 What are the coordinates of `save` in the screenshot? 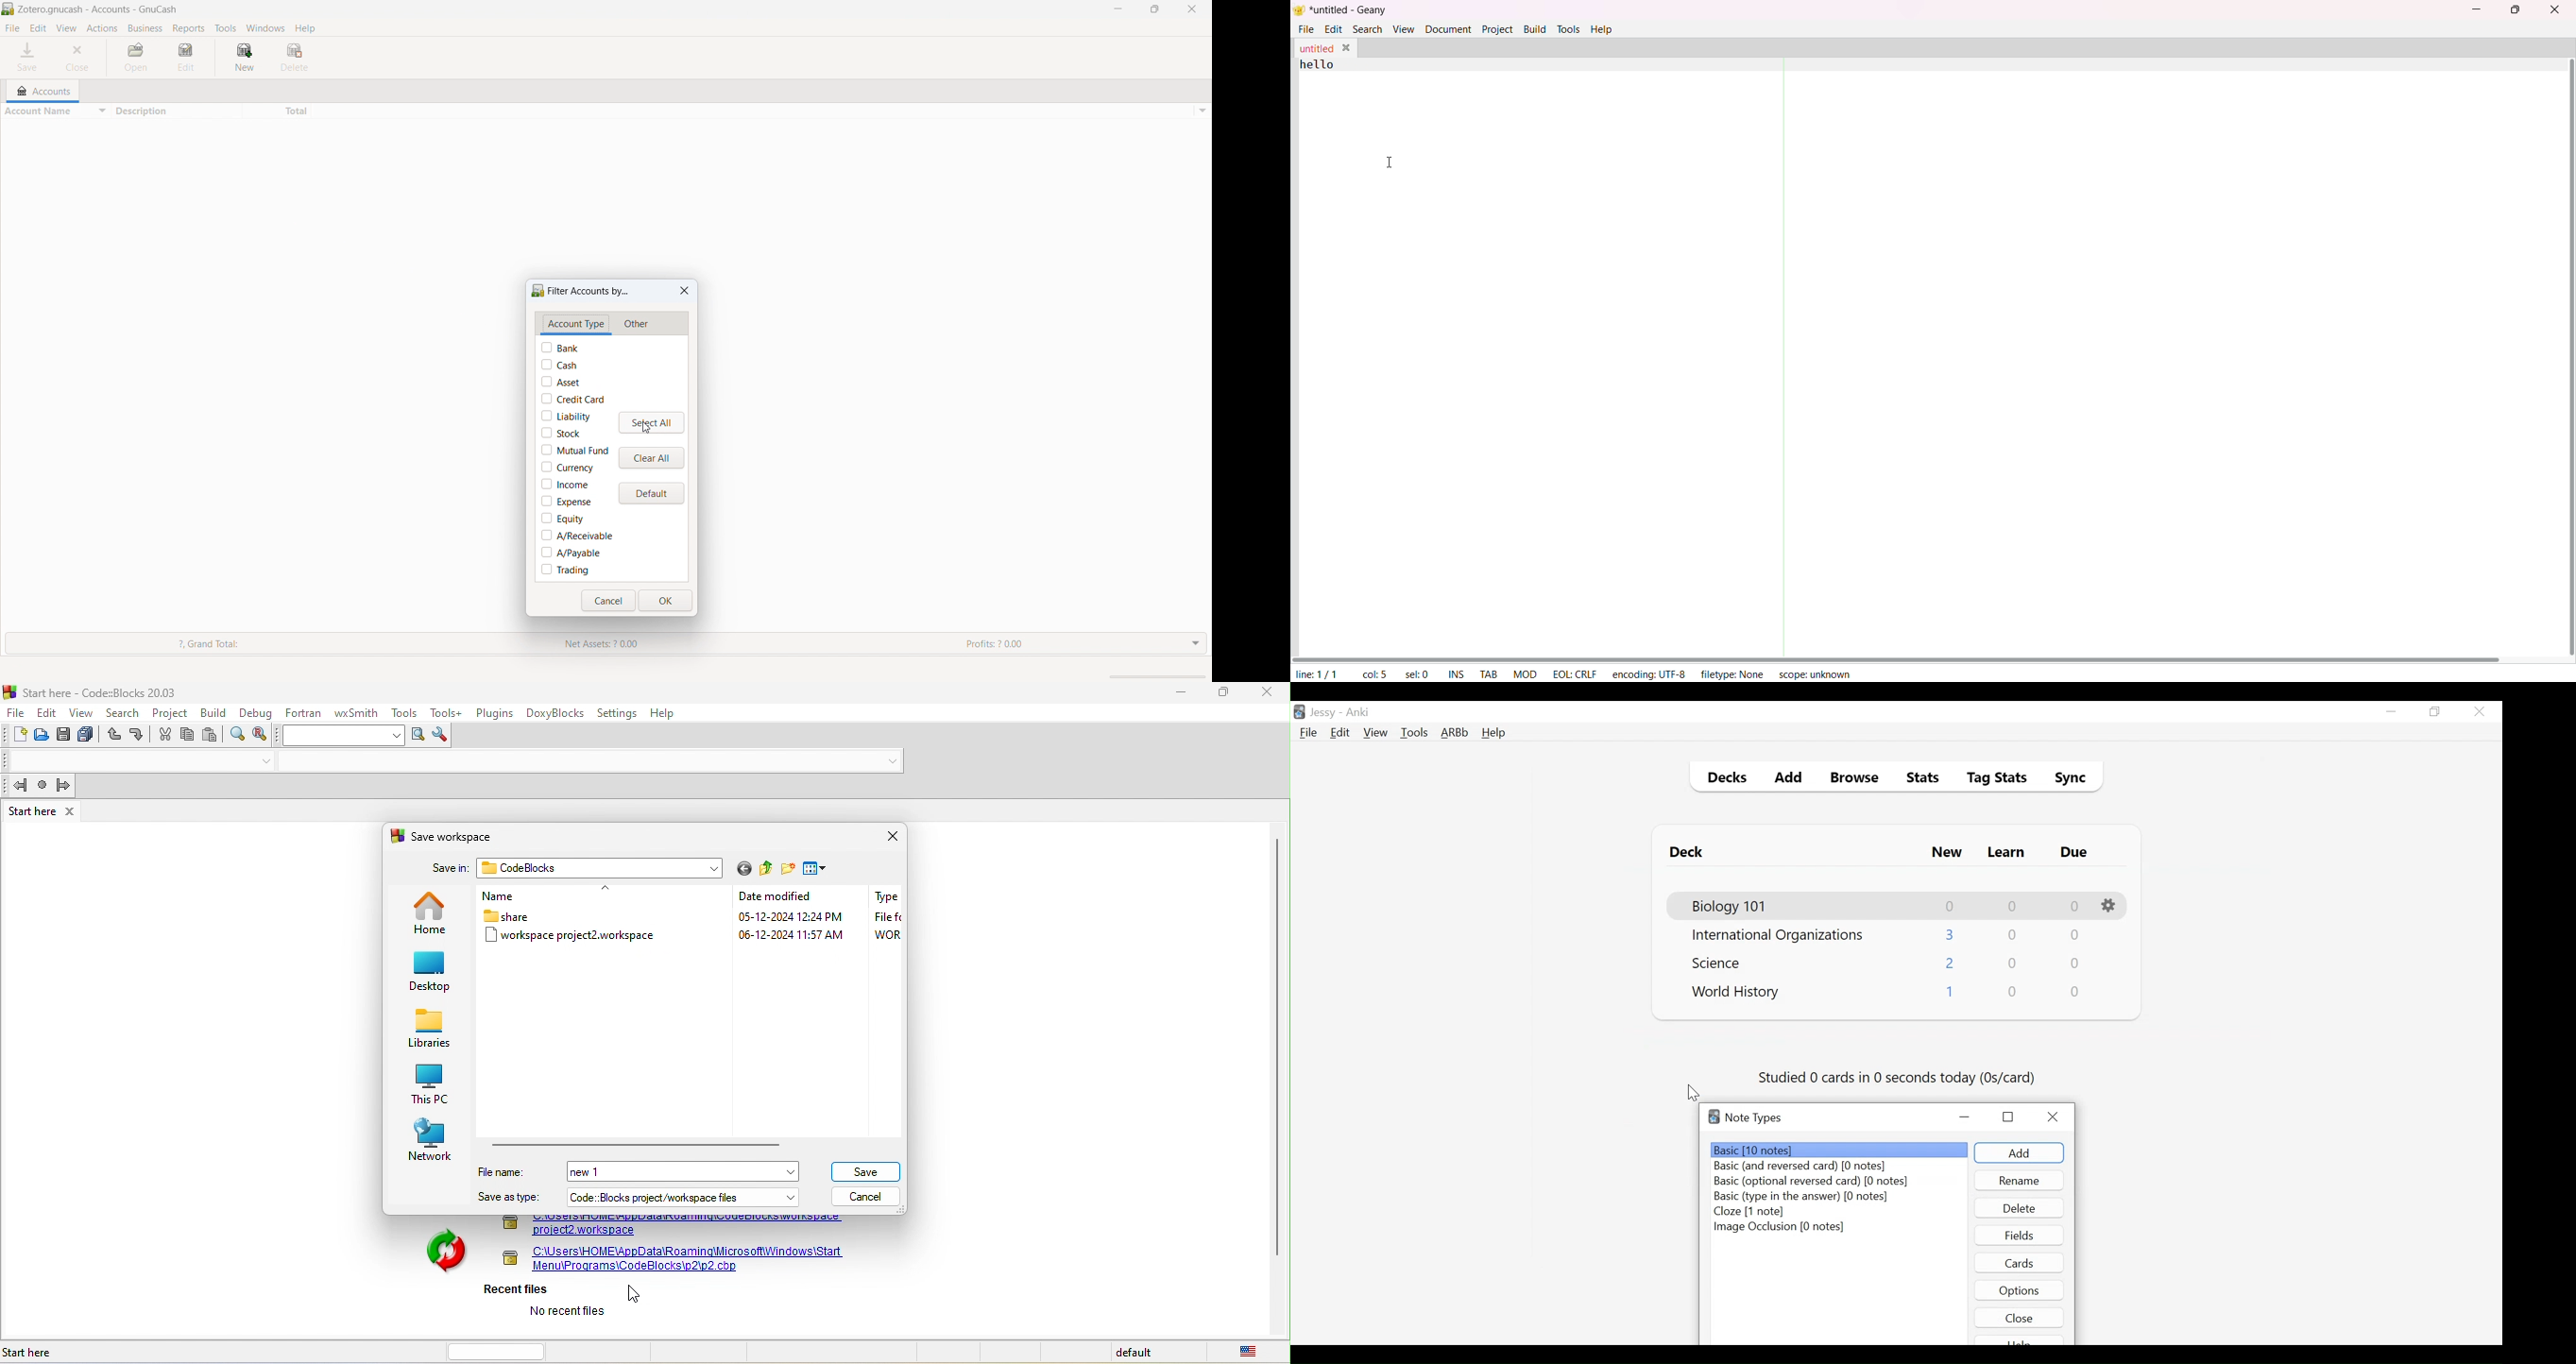 It's located at (28, 57).